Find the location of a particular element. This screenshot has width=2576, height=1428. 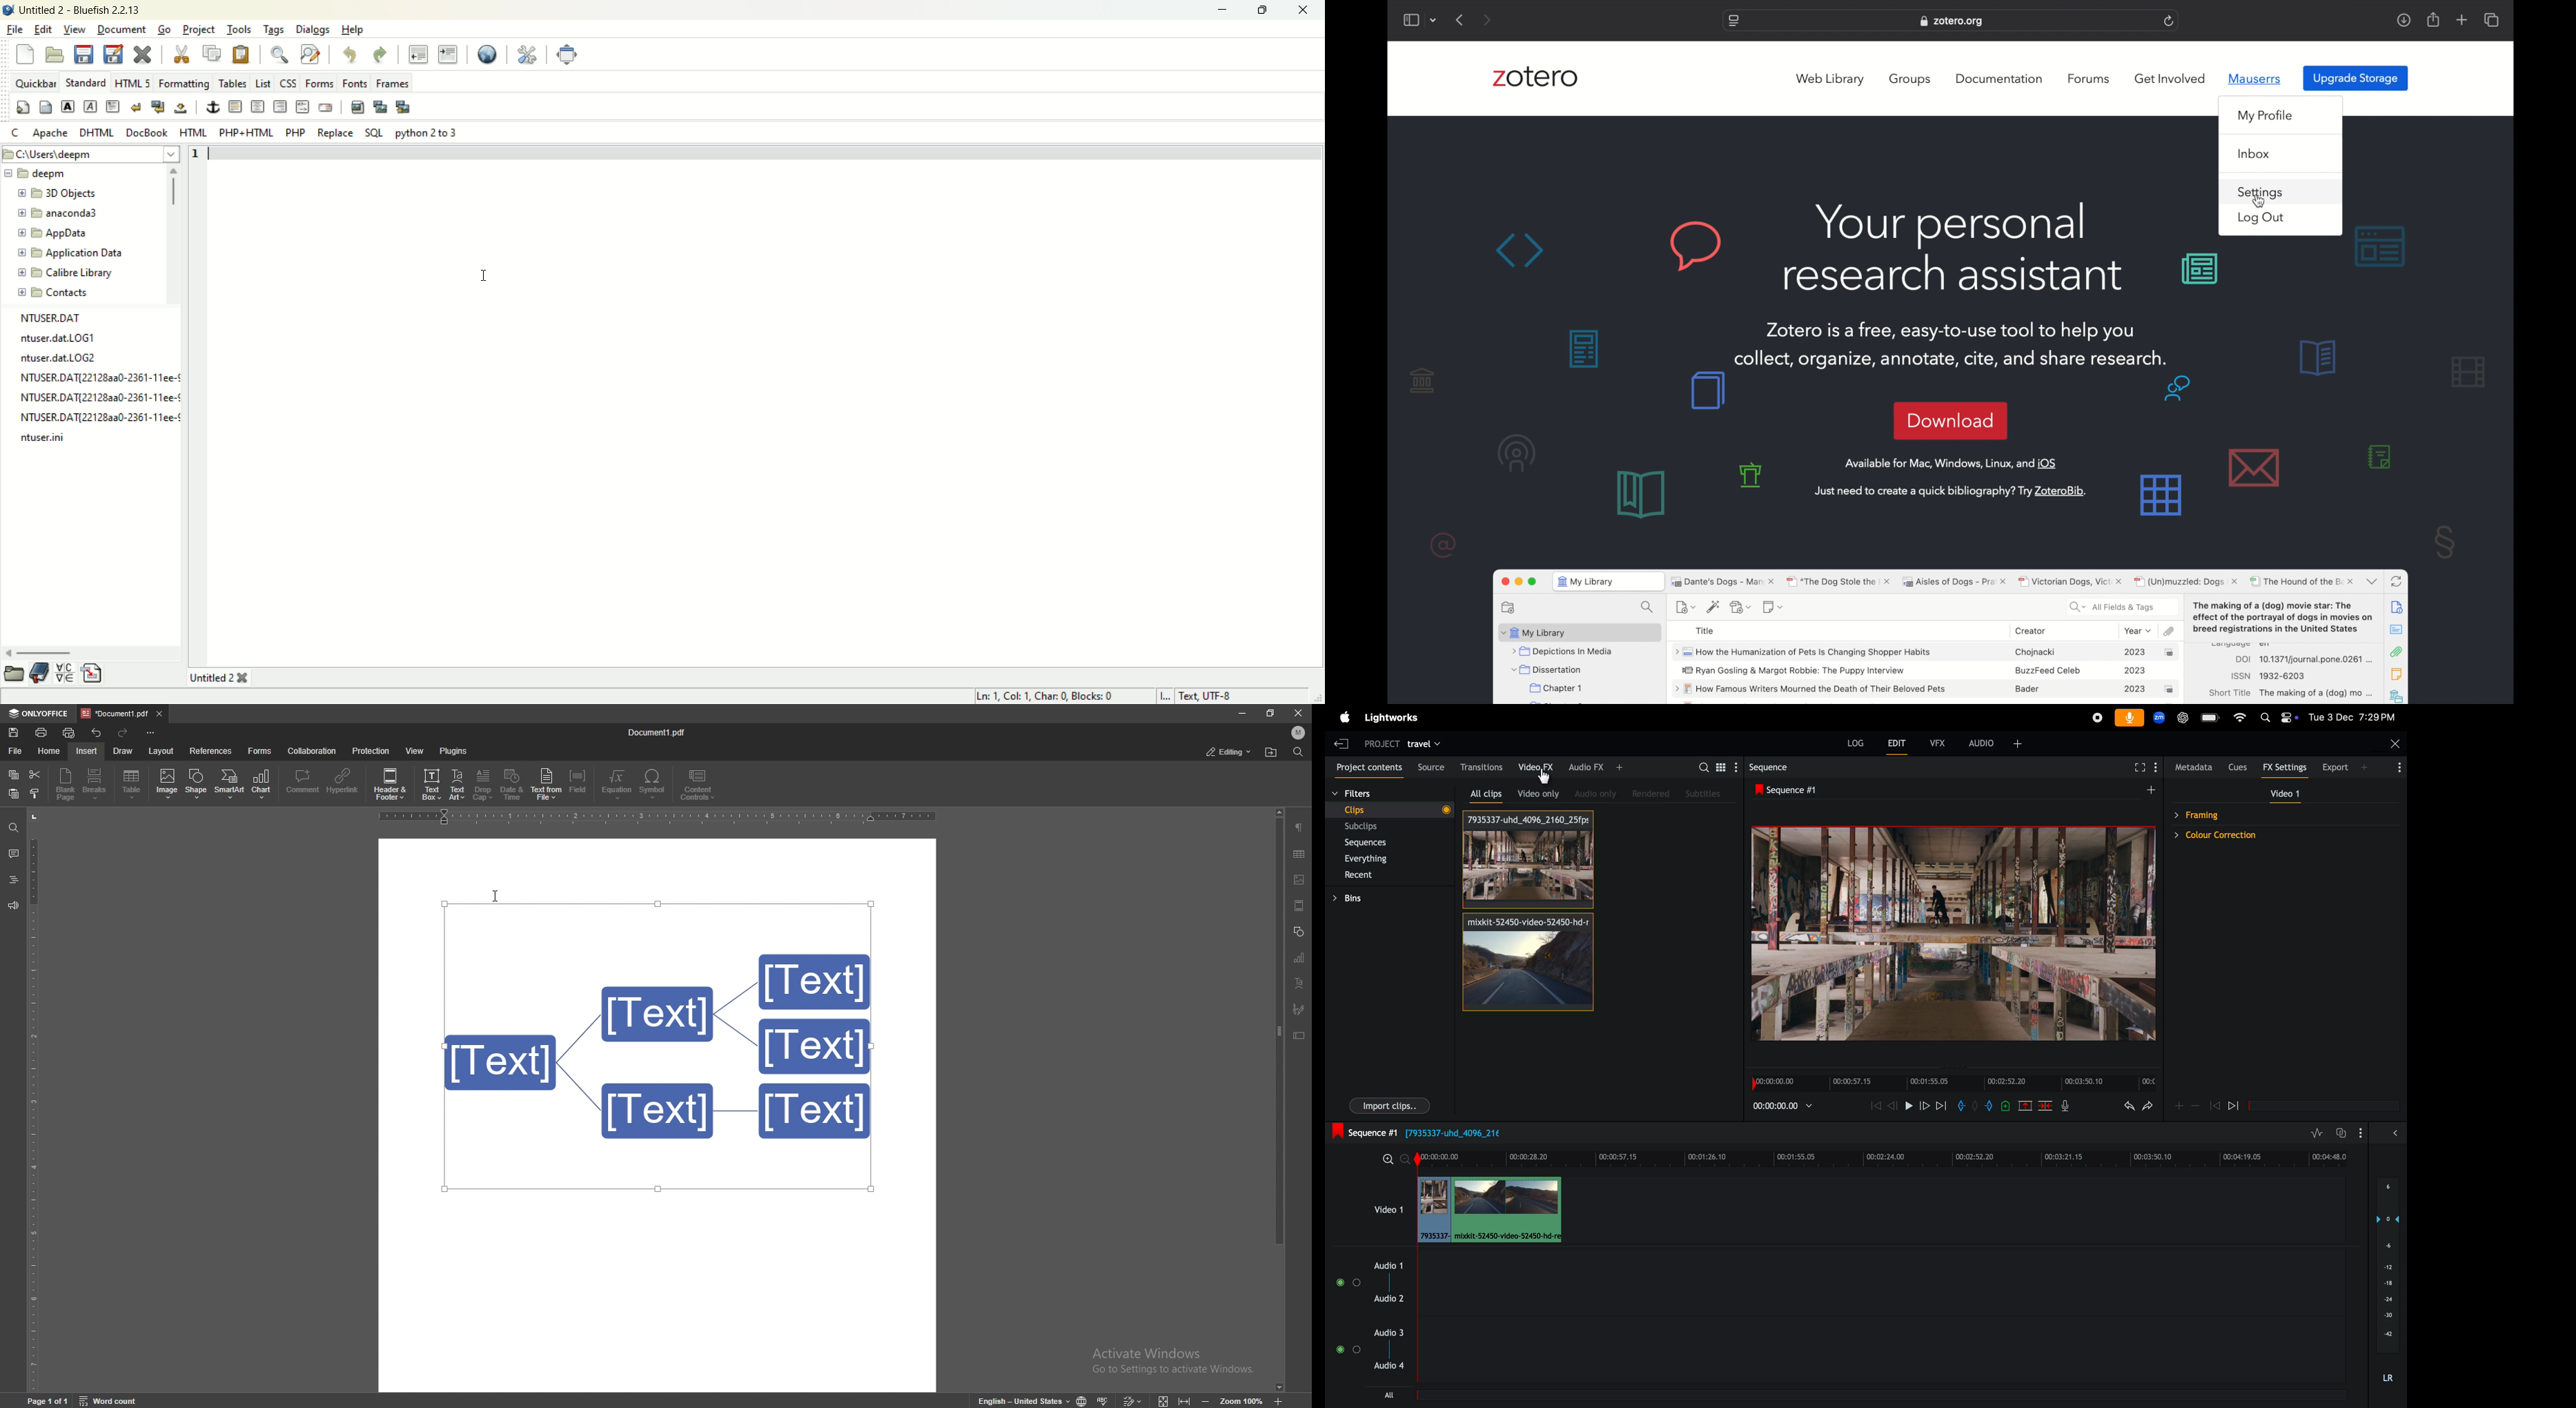

previous is located at coordinates (2215, 1105).